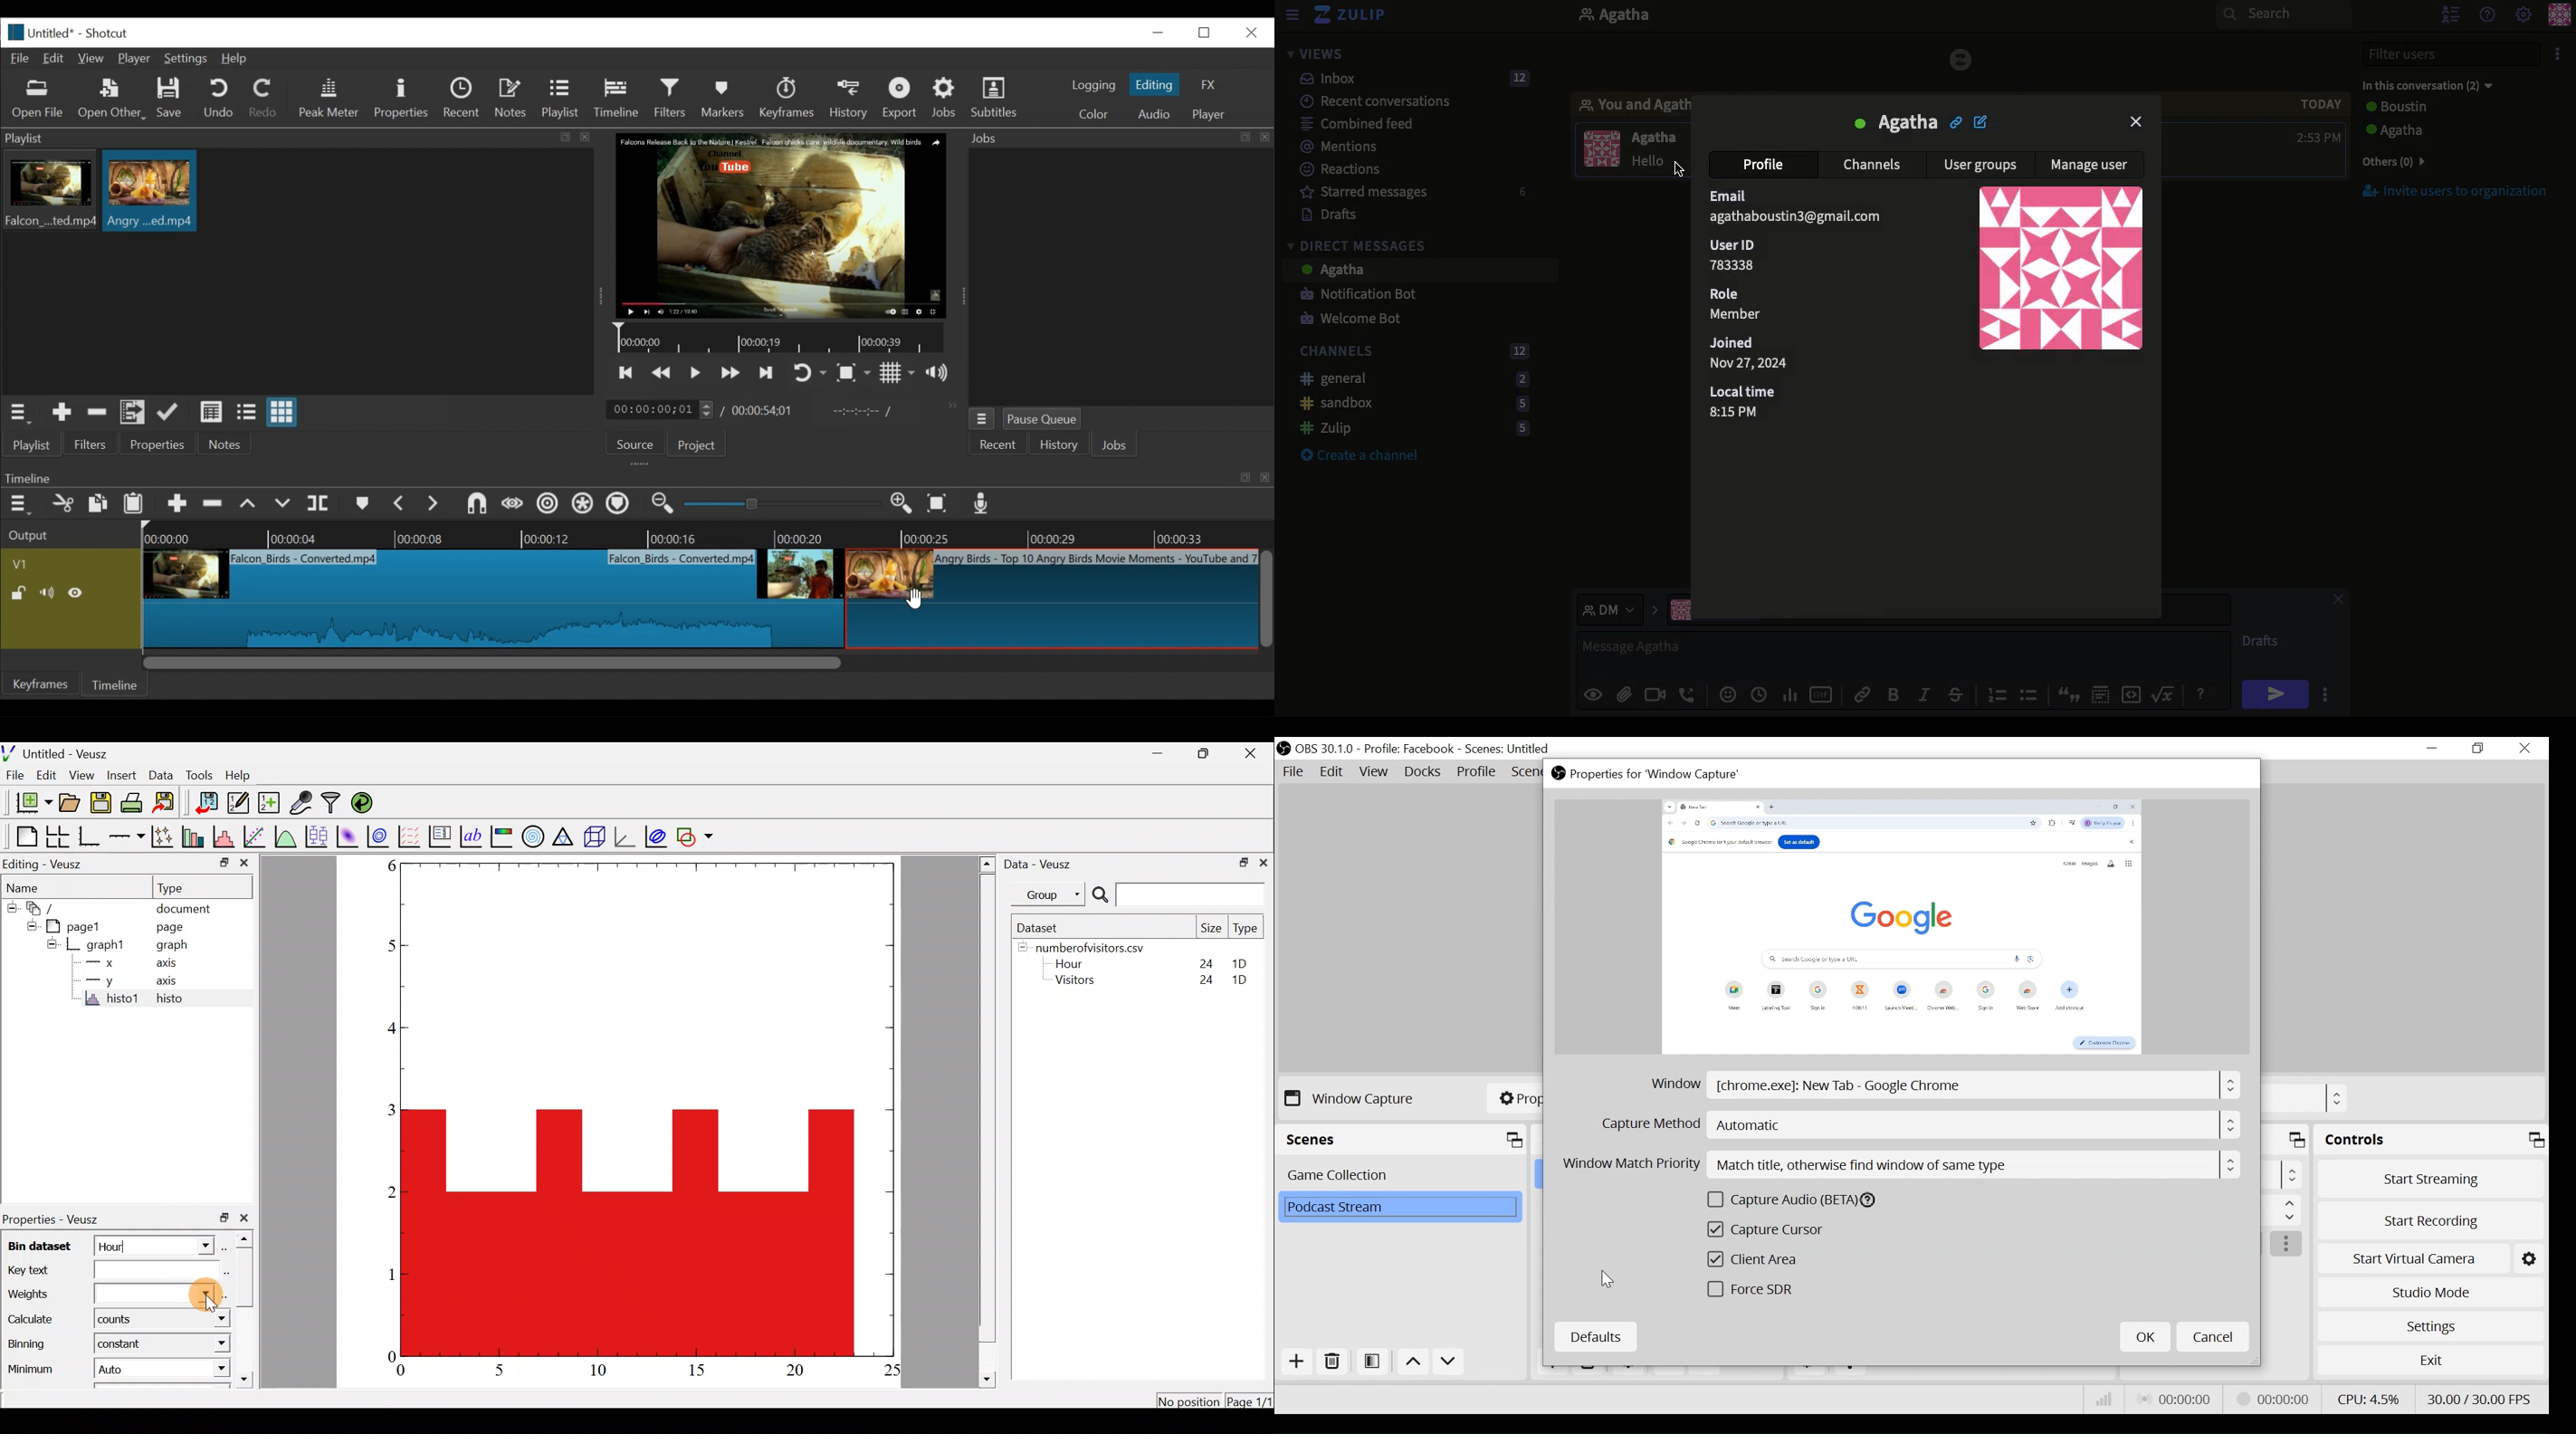 The height and width of the screenshot is (1456, 2576). Describe the element at coordinates (99, 505) in the screenshot. I see `copy` at that location.